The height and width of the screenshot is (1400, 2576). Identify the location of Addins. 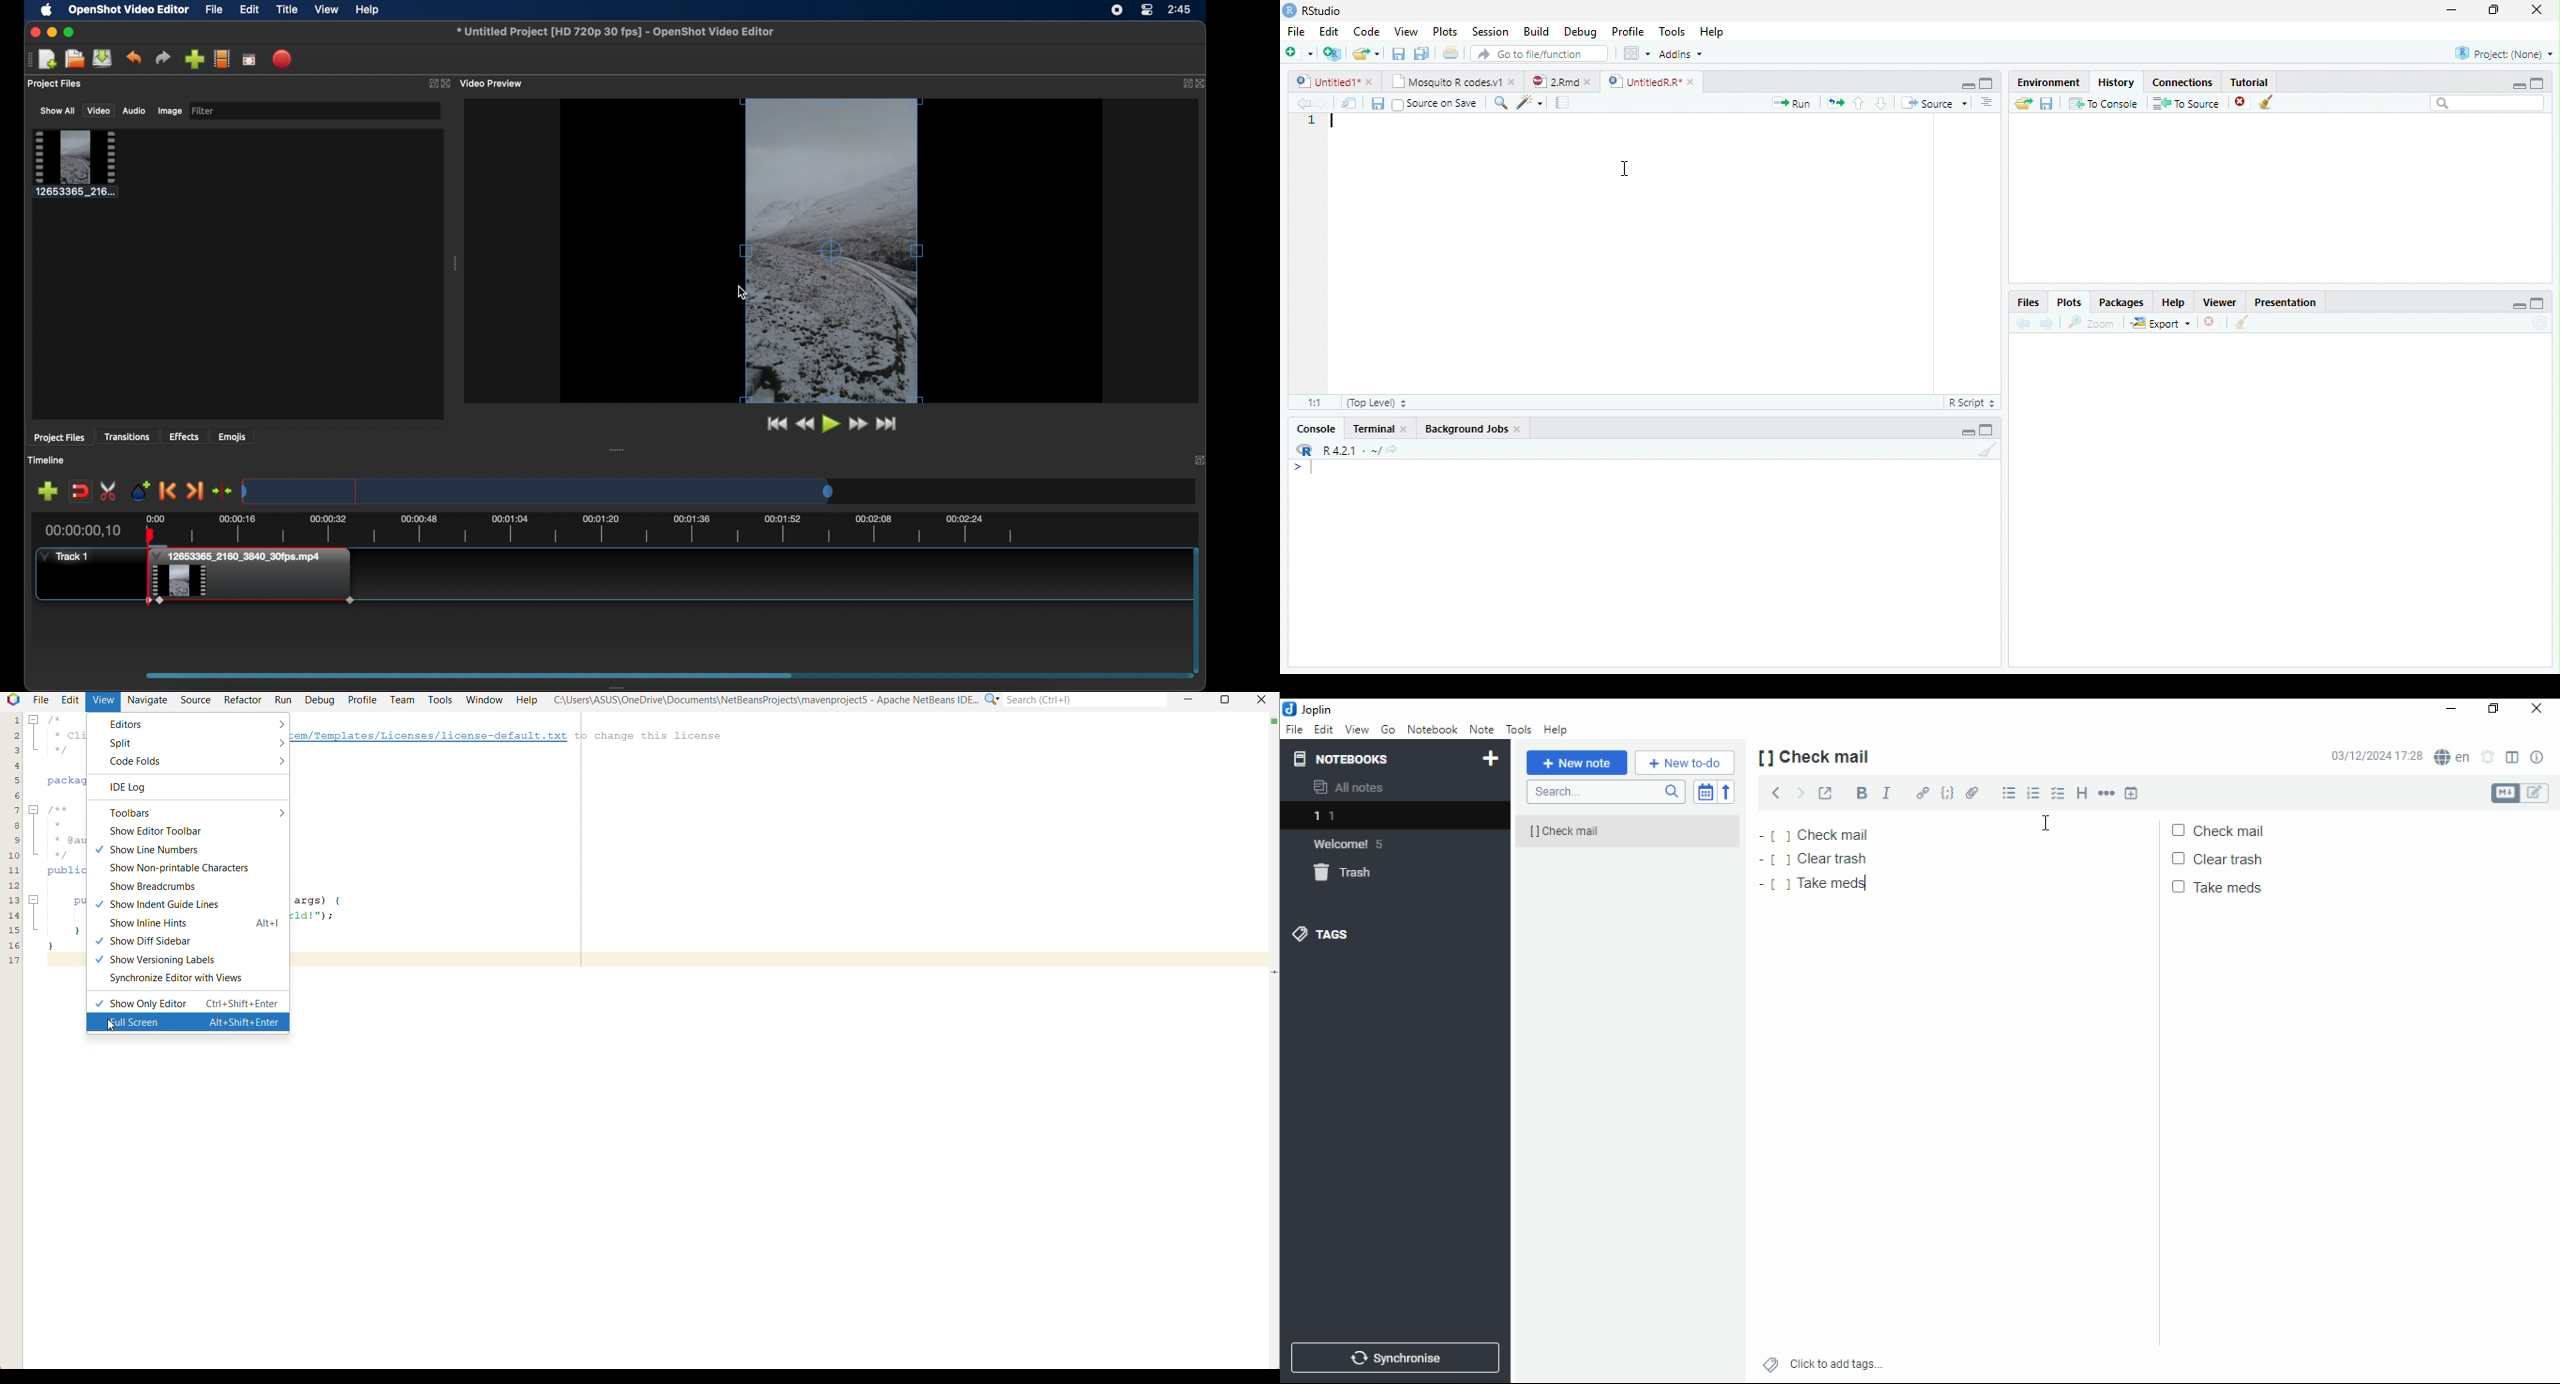
(1680, 53).